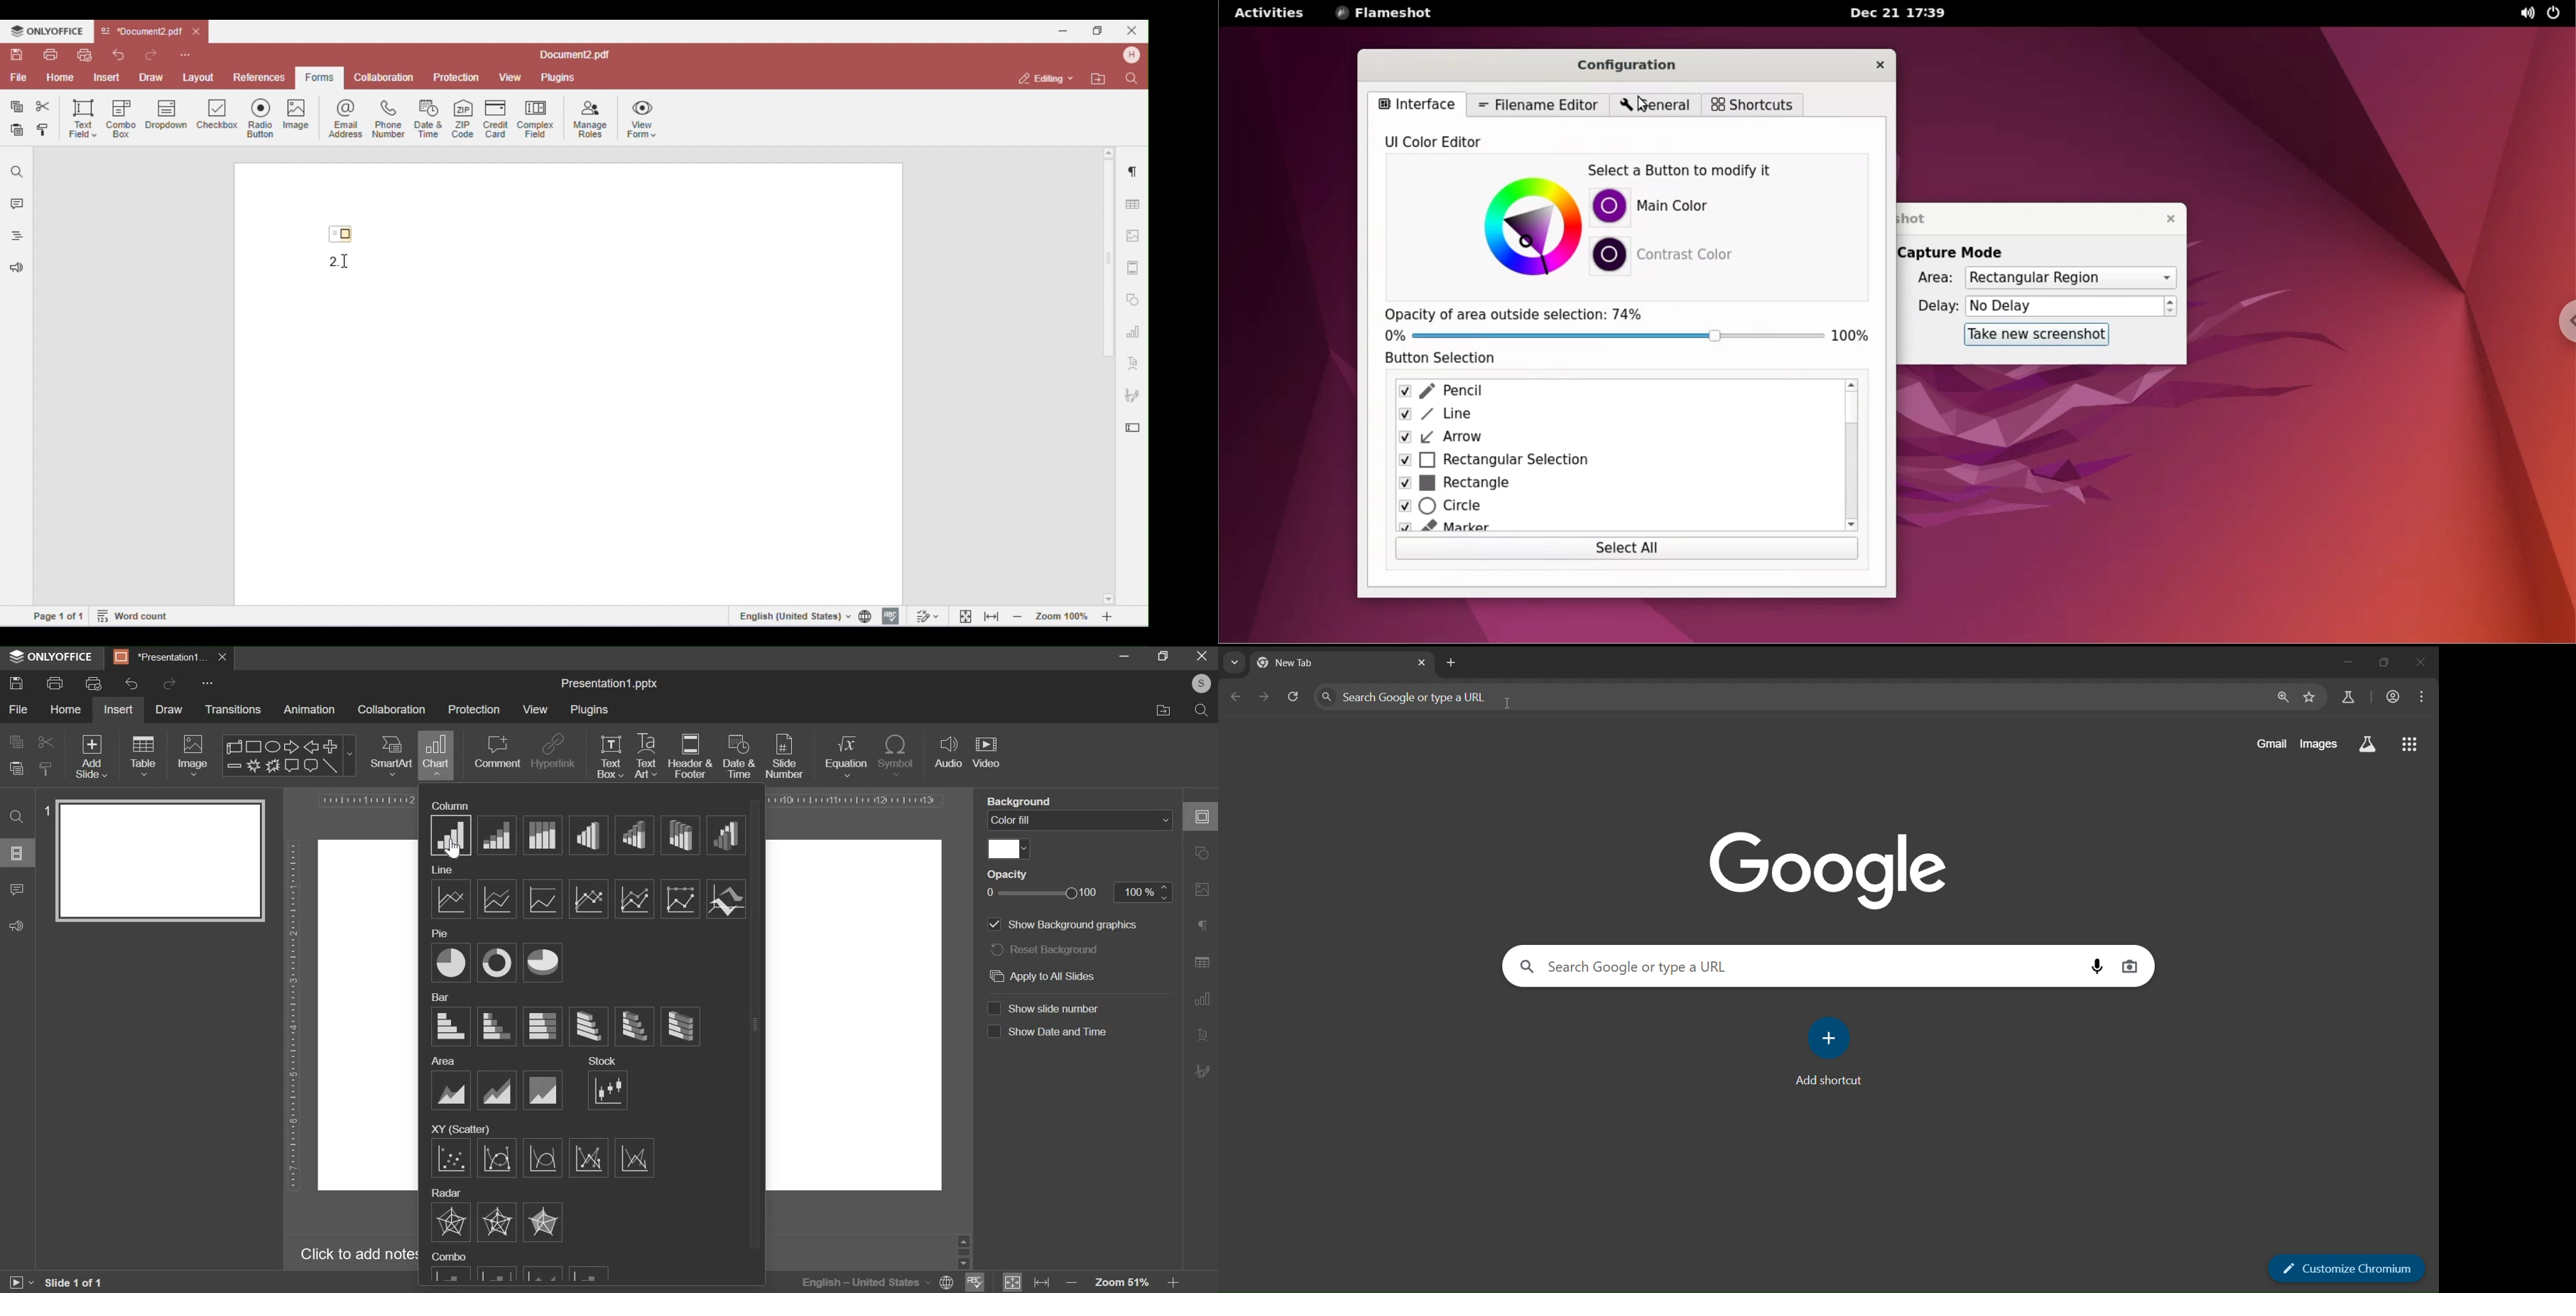 This screenshot has width=2576, height=1316. I want to click on fit to window, so click(1013, 1280).